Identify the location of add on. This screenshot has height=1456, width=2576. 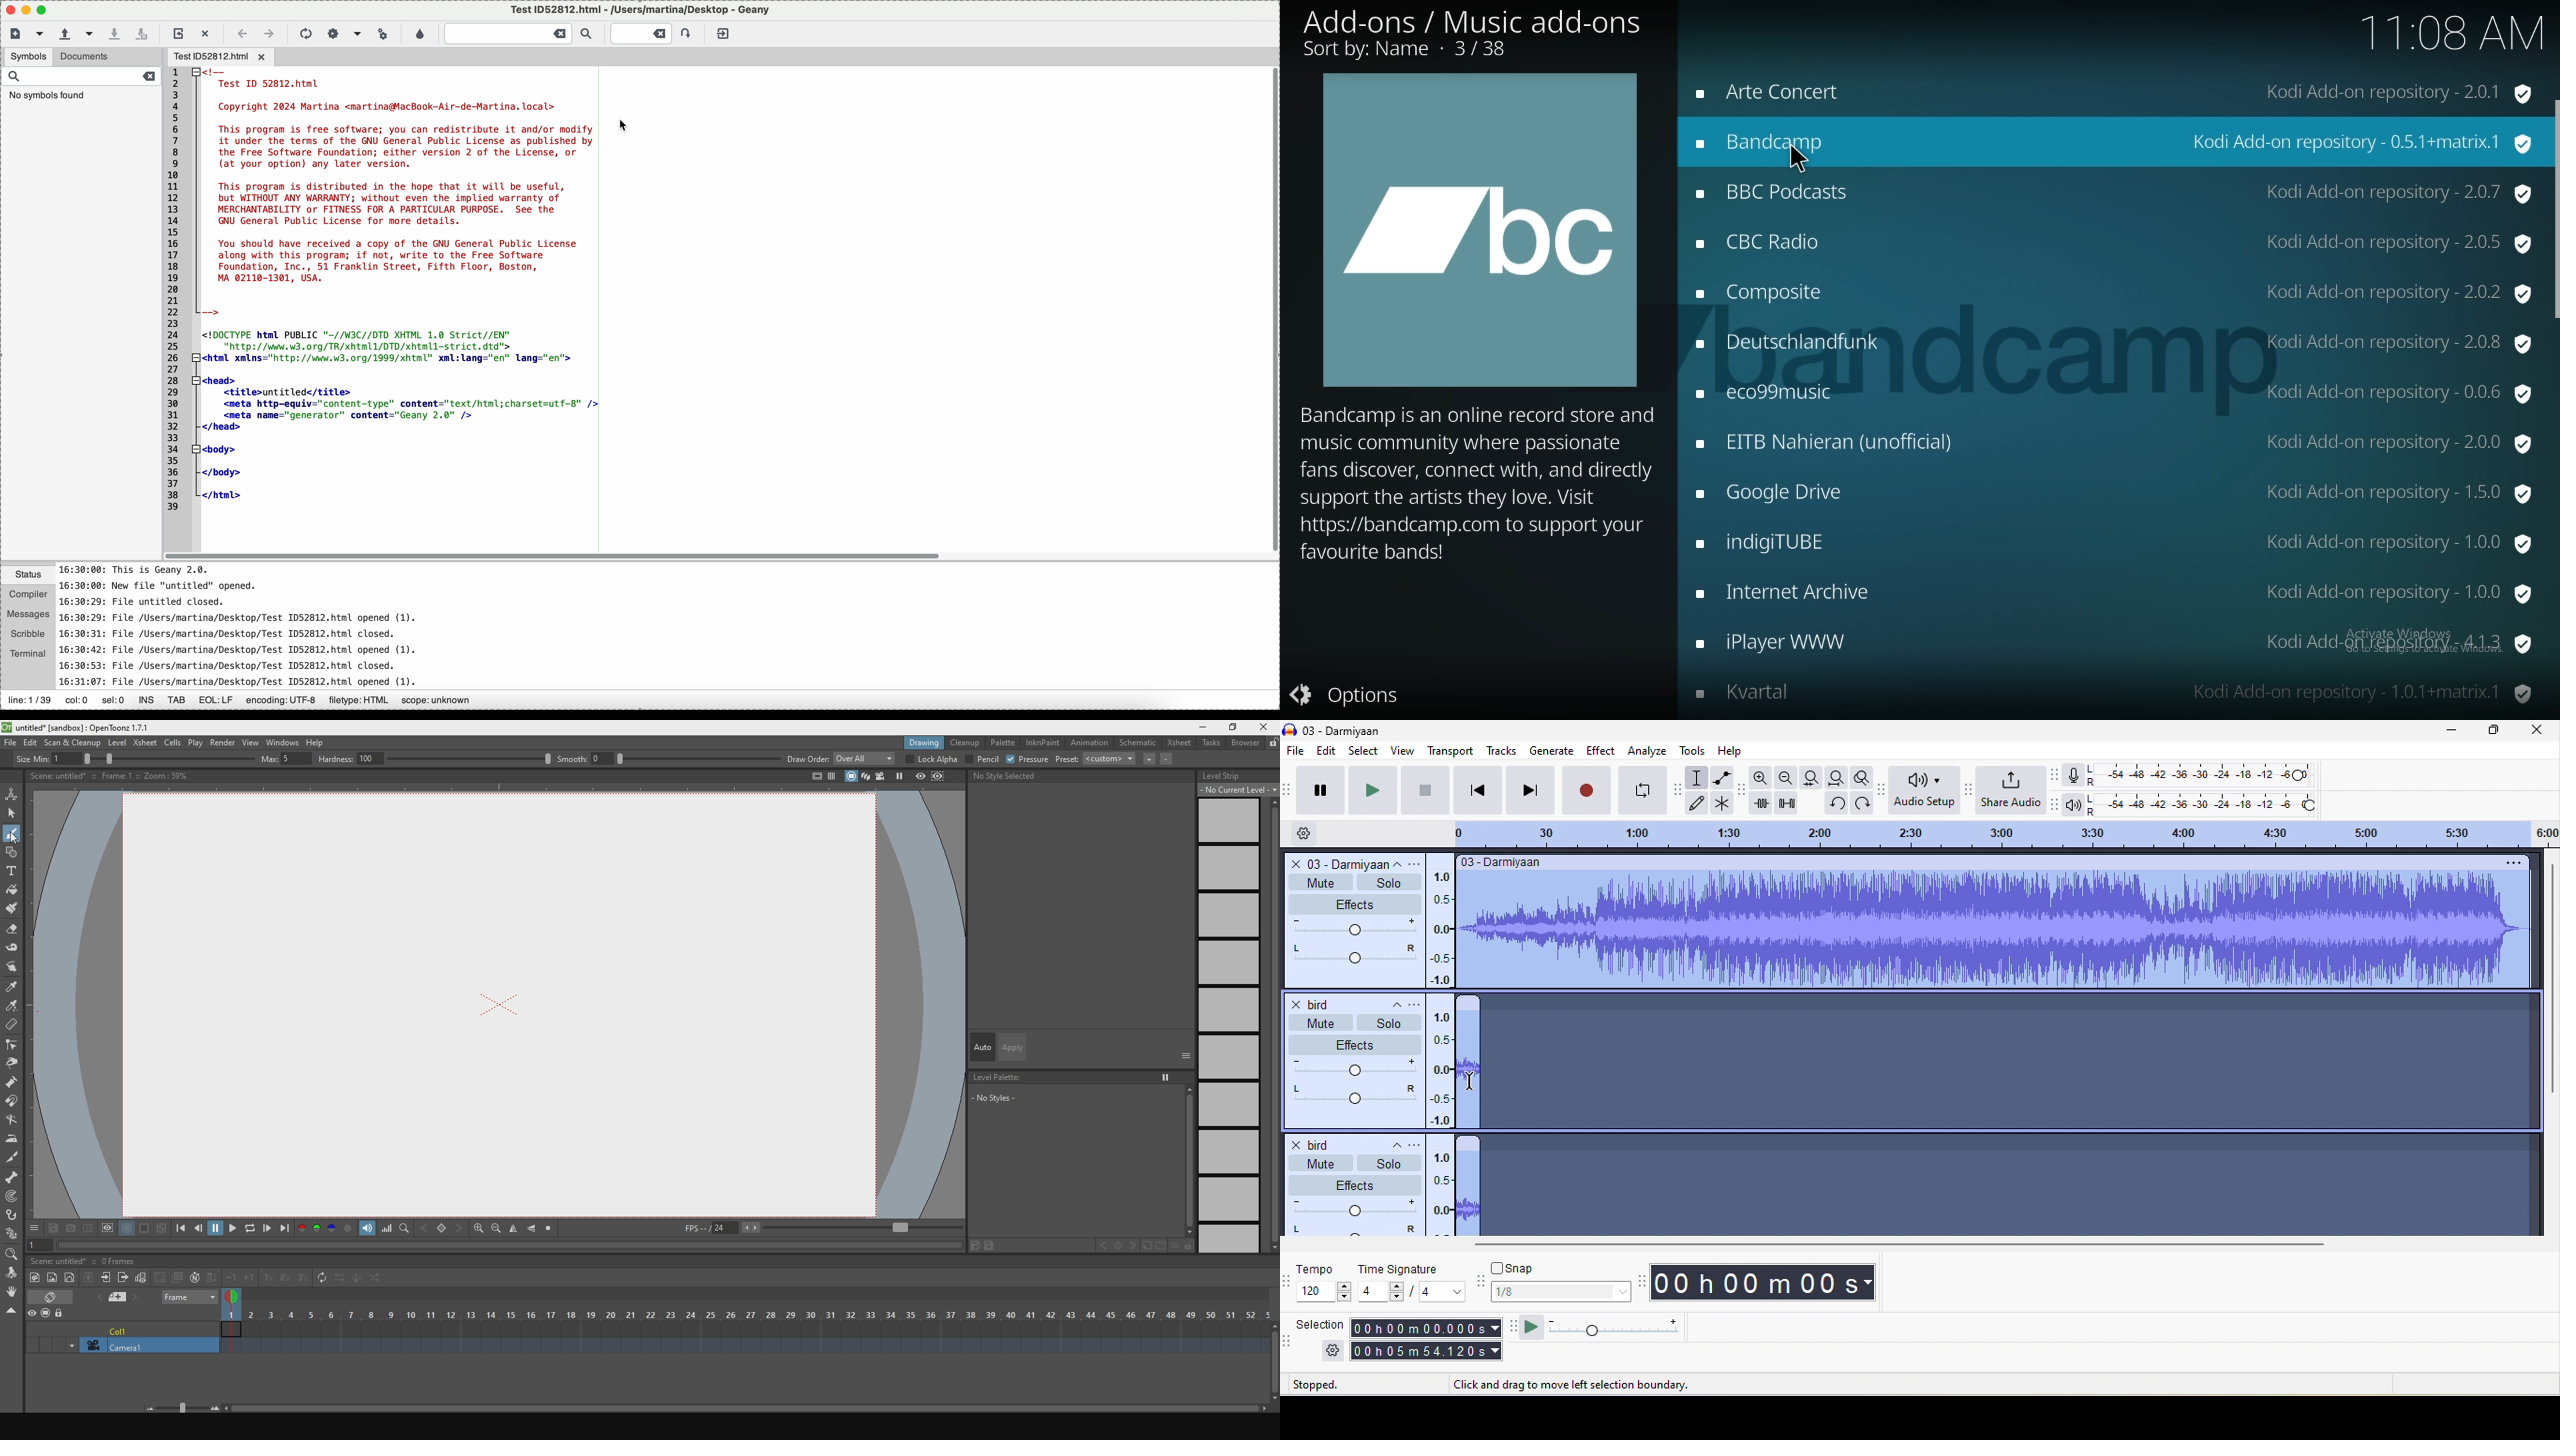
(2115, 443).